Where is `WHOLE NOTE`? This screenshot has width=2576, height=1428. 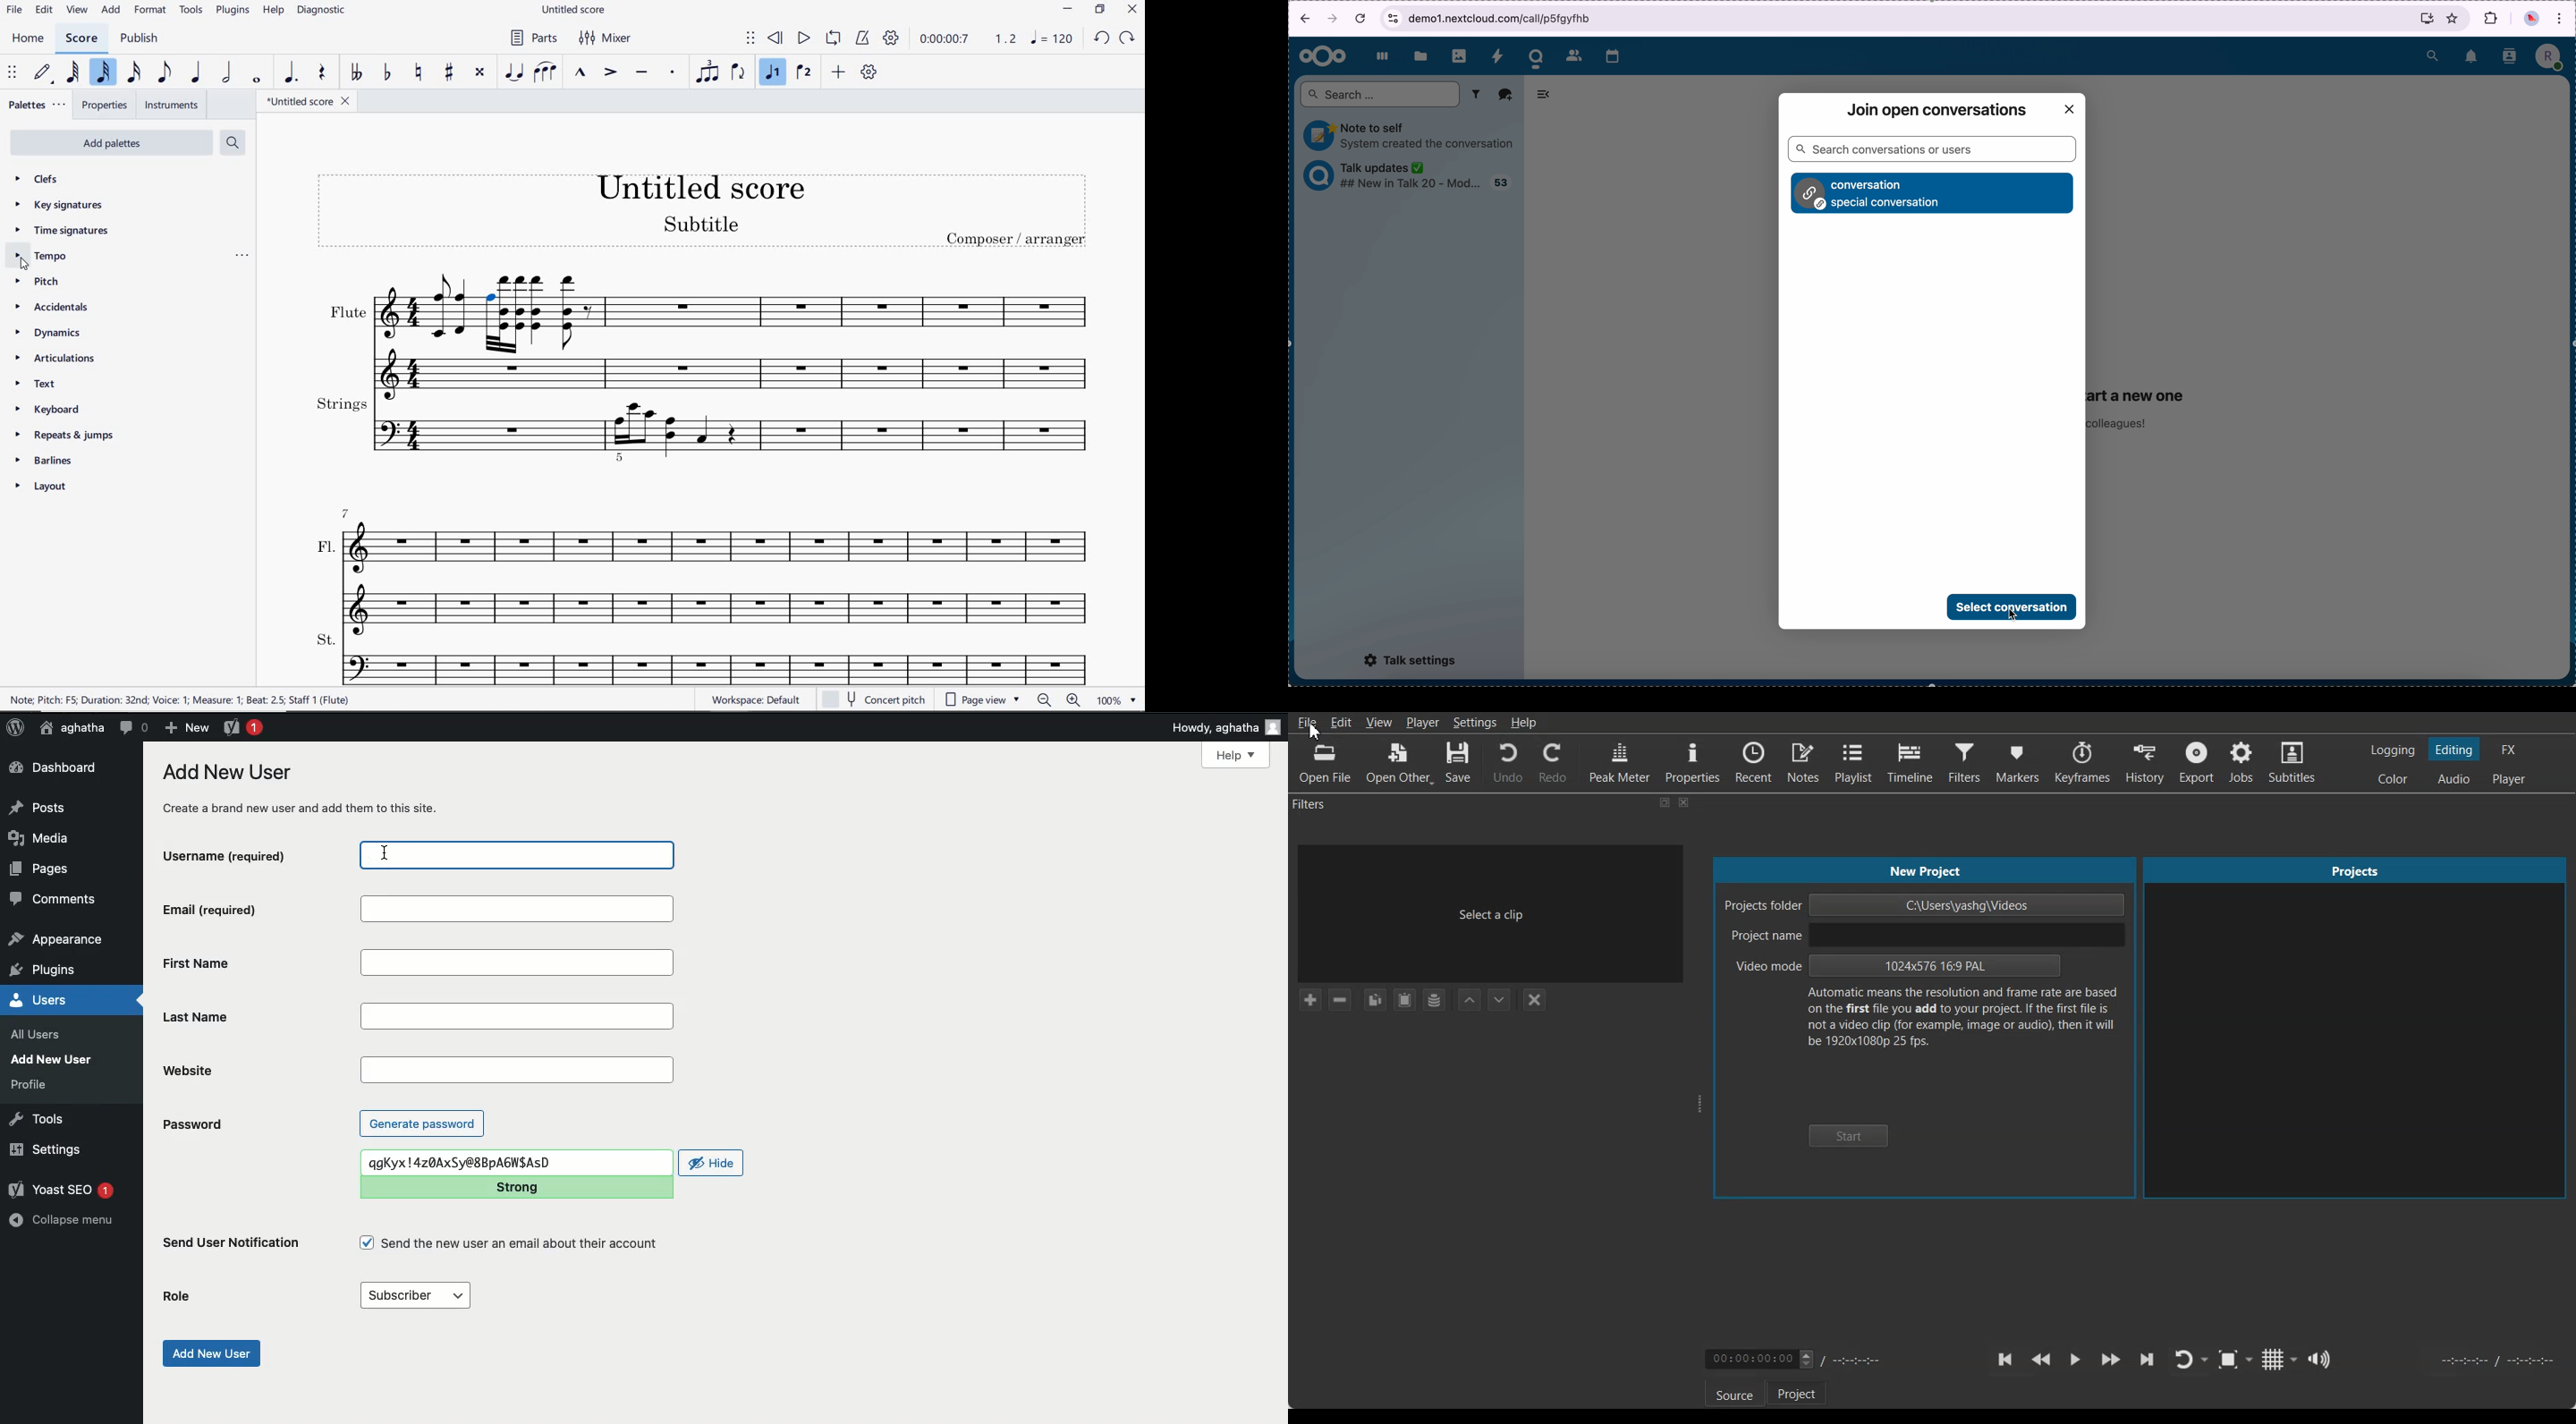 WHOLE NOTE is located at coordinates (257, 79).